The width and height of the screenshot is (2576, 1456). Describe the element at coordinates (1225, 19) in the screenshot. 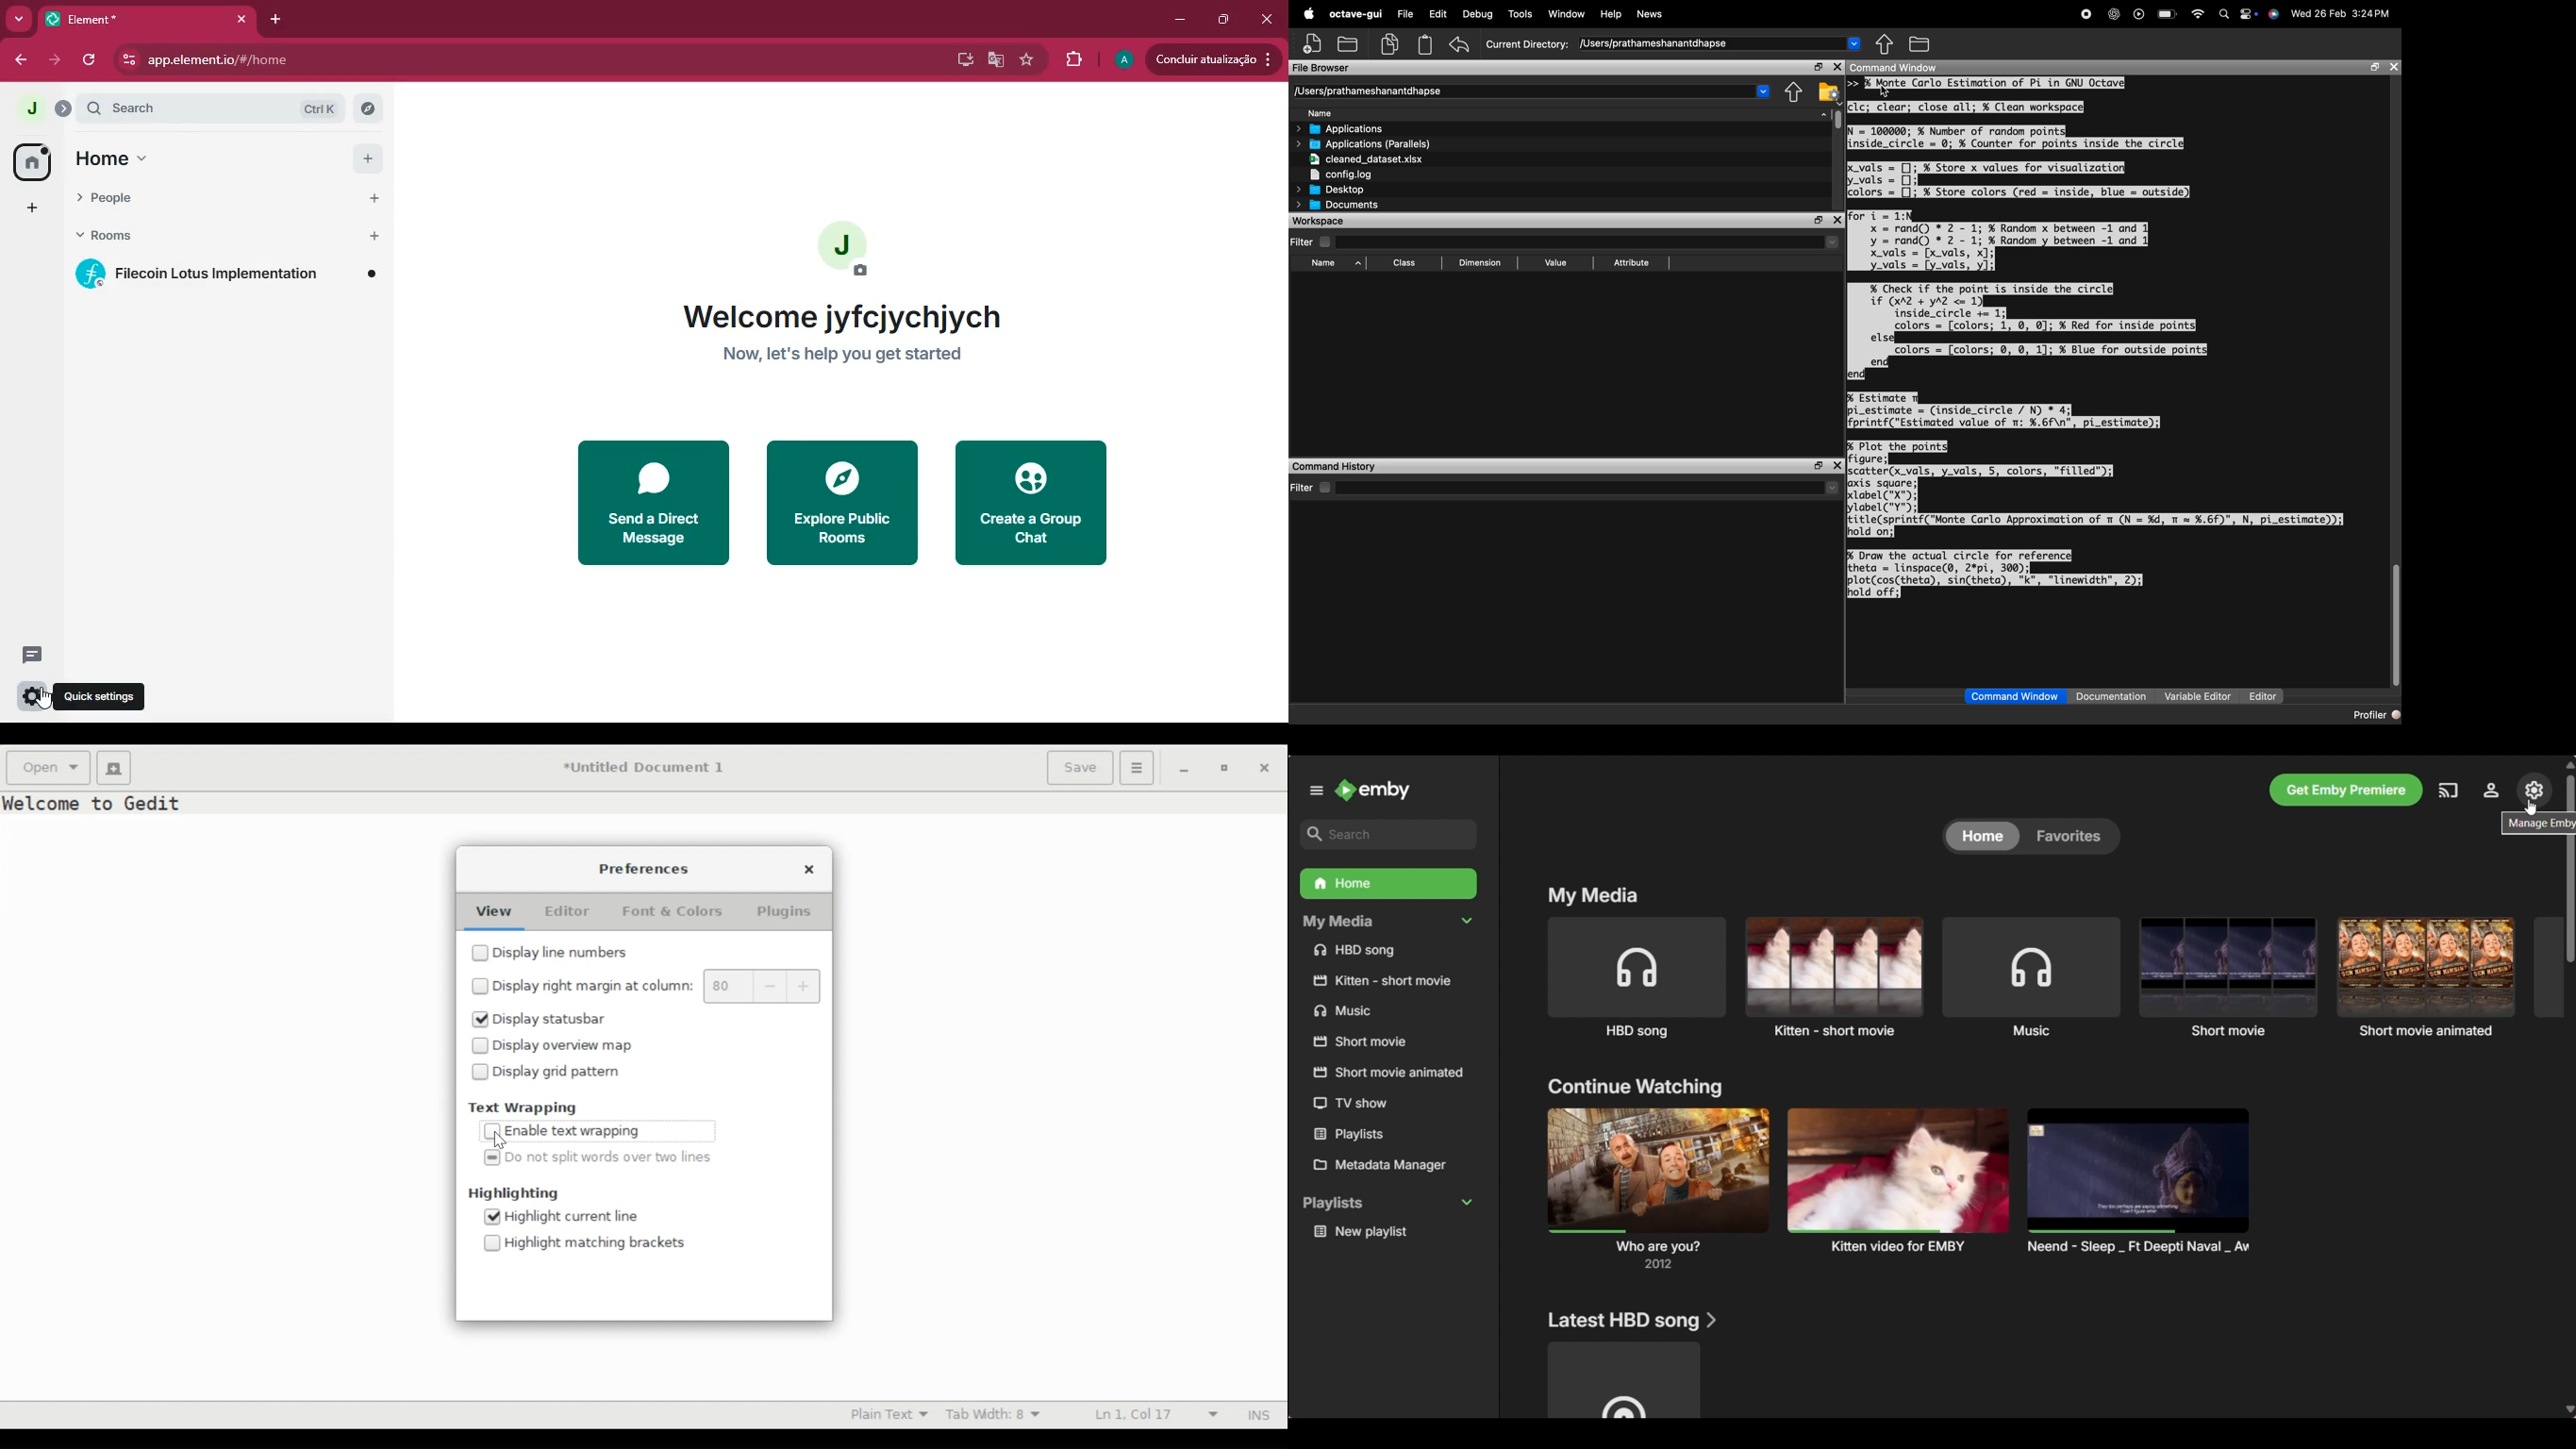

I see `maximize` at that location.